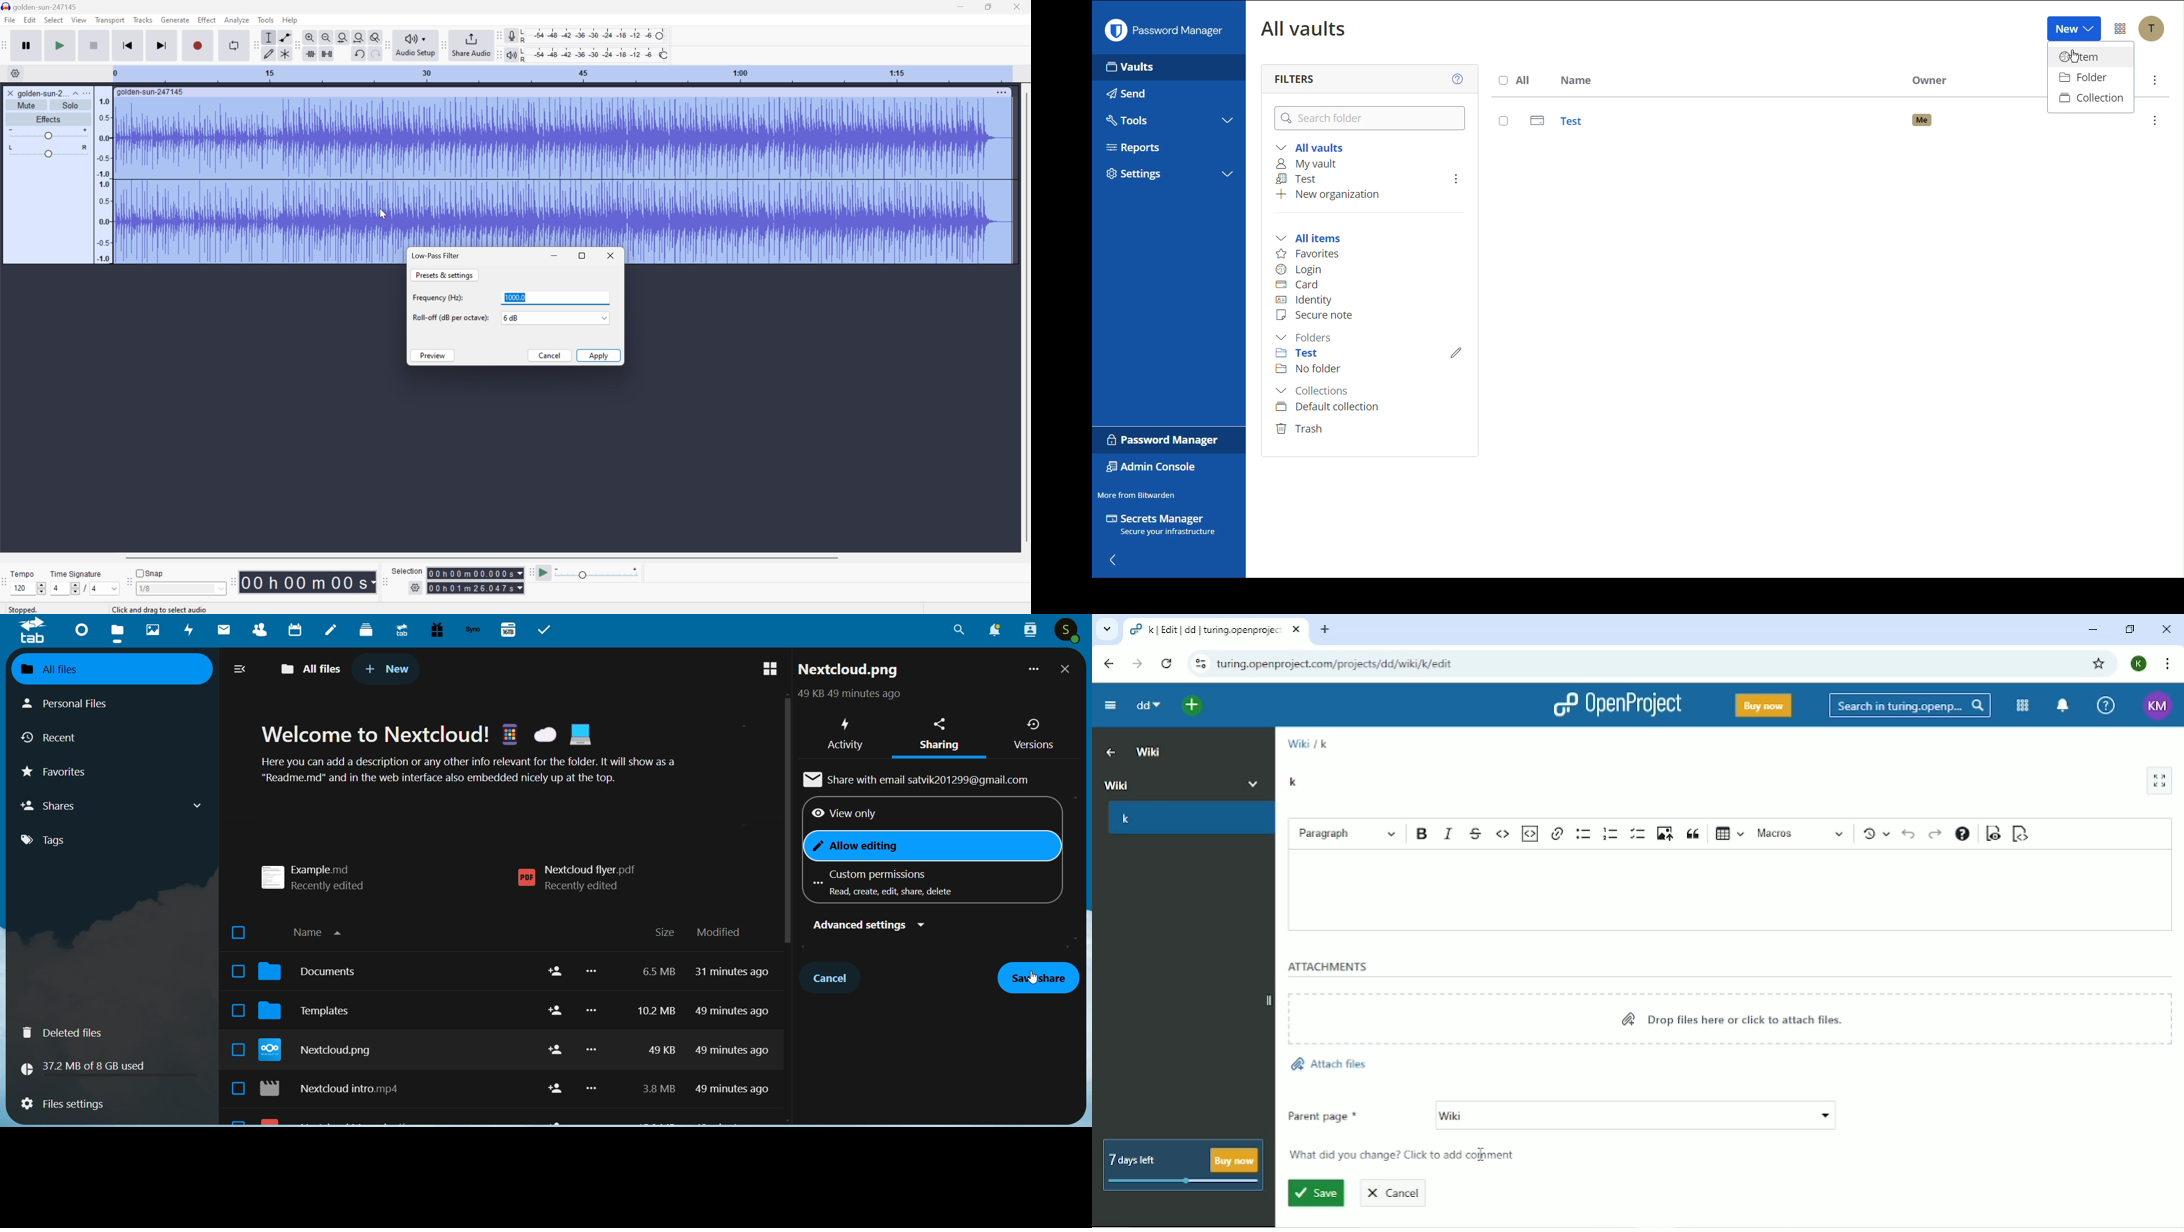  I want to click on nextcloud intro , so click(337, 1091).